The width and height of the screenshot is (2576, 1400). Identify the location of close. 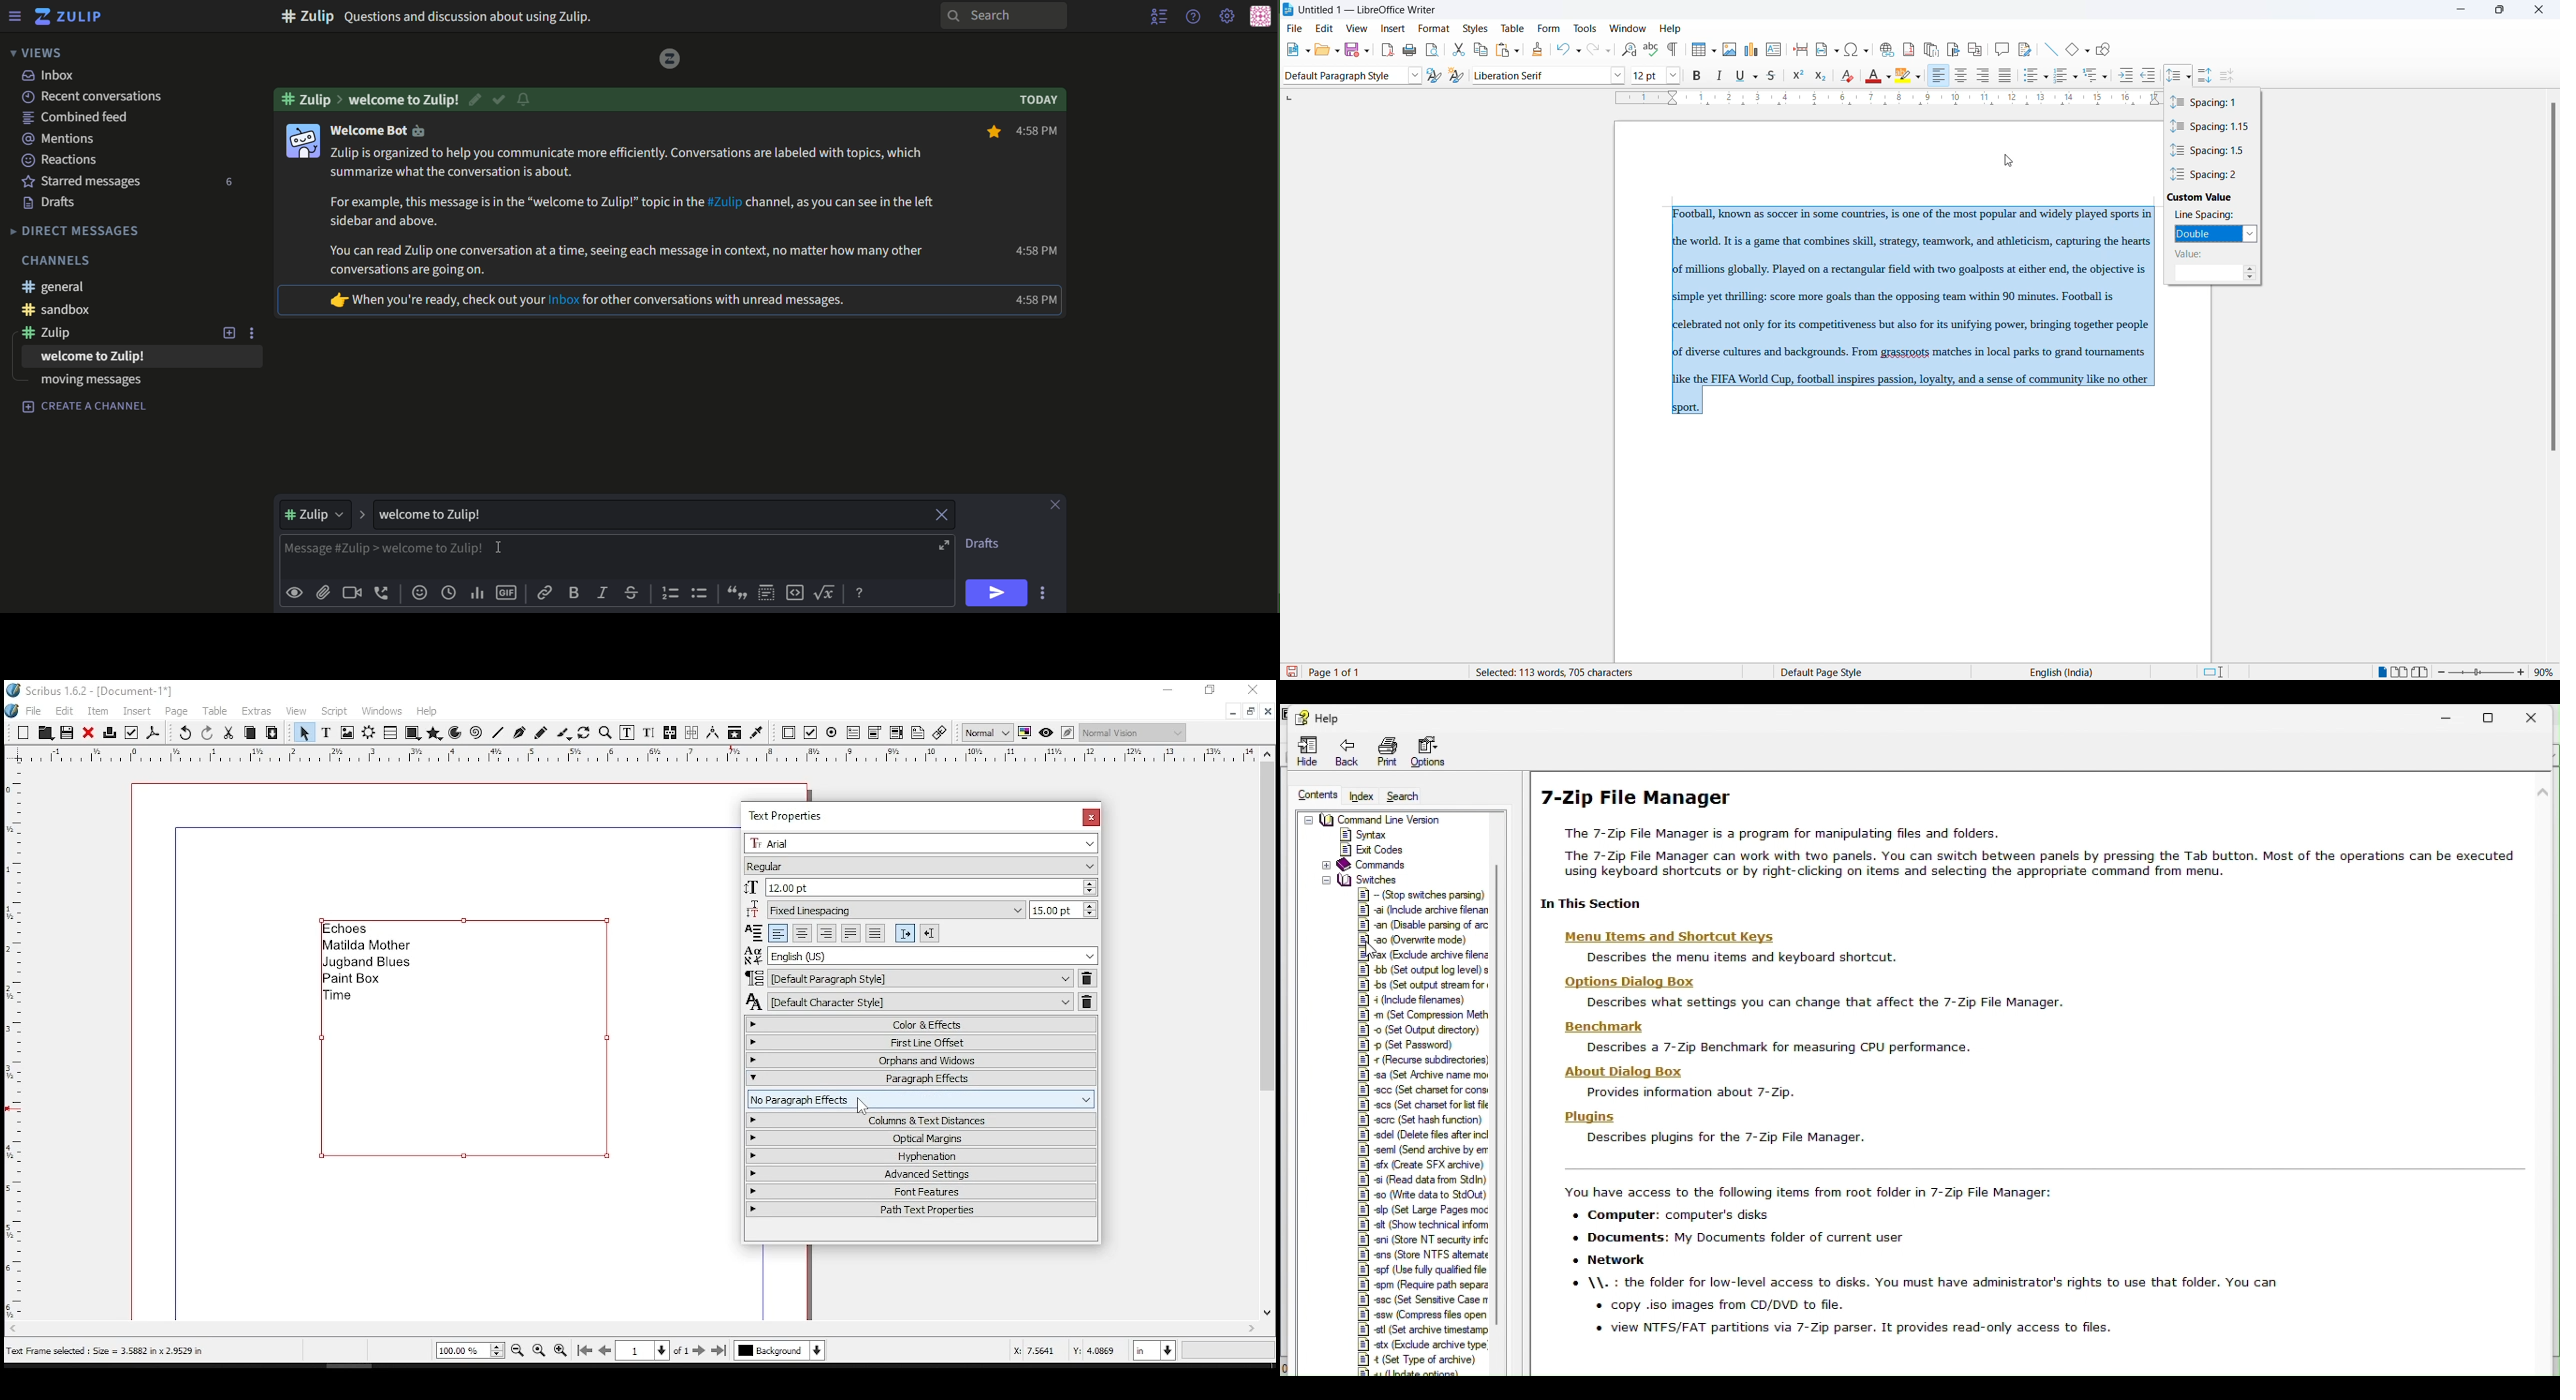
(934, 514).